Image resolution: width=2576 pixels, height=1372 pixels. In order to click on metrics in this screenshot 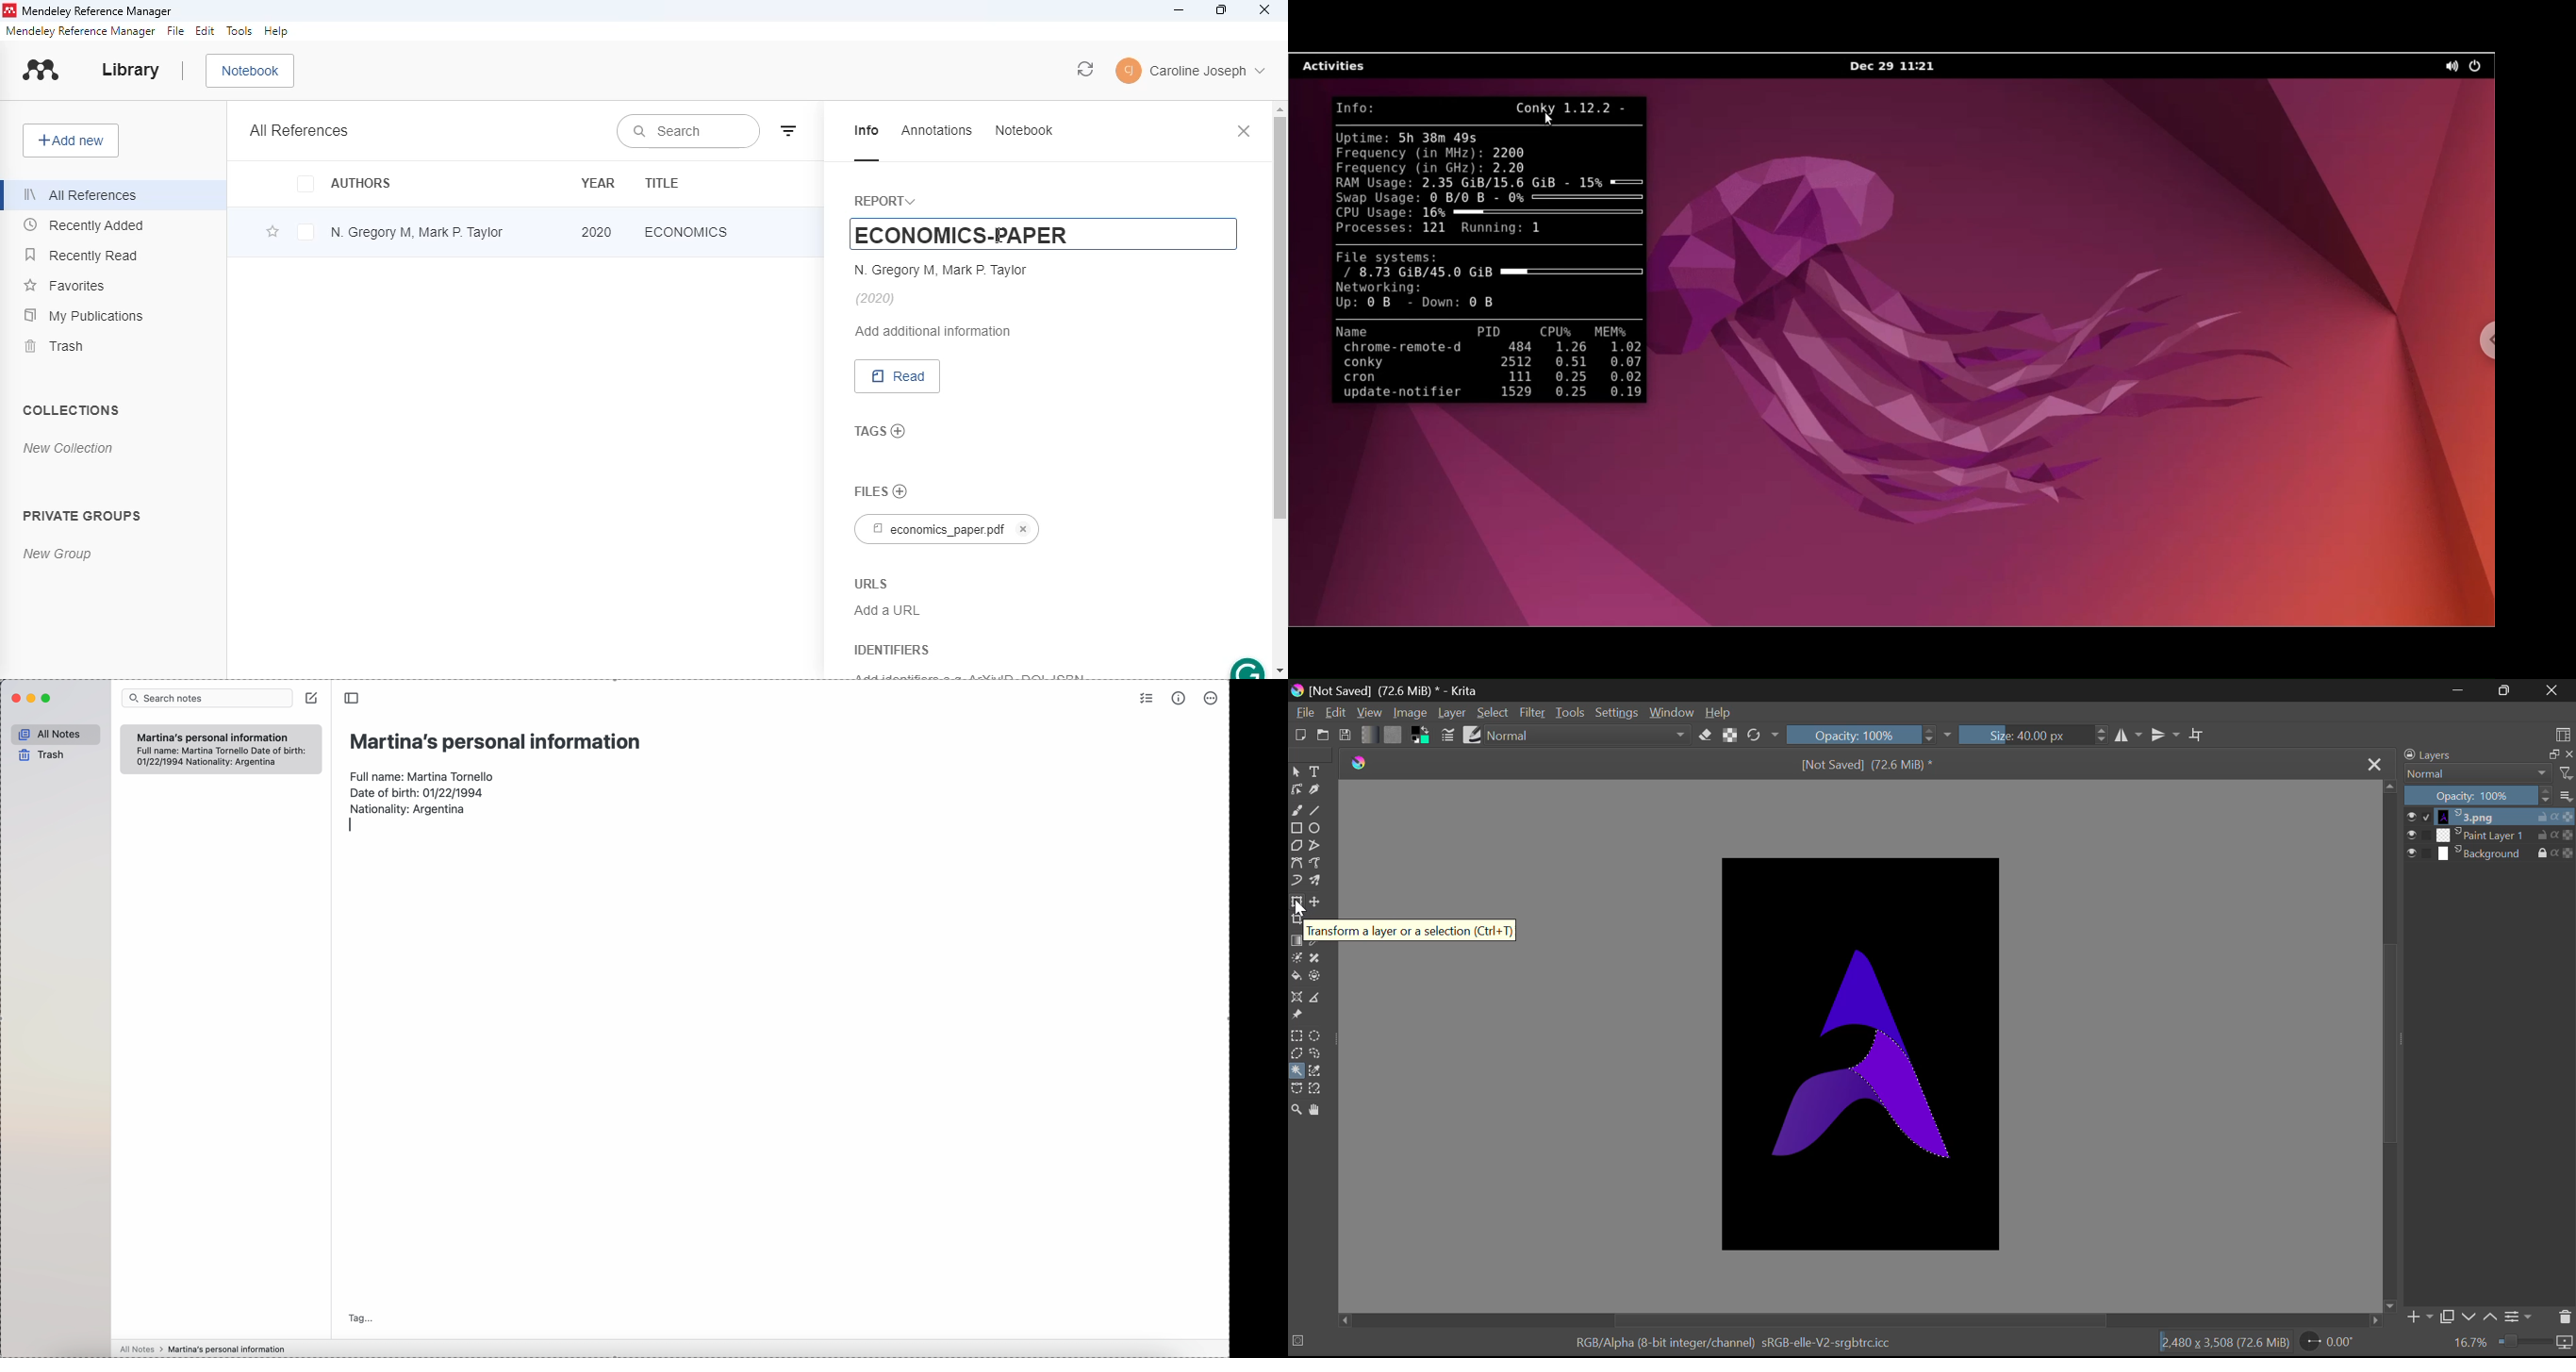, I will do `click(1181, 698)`.